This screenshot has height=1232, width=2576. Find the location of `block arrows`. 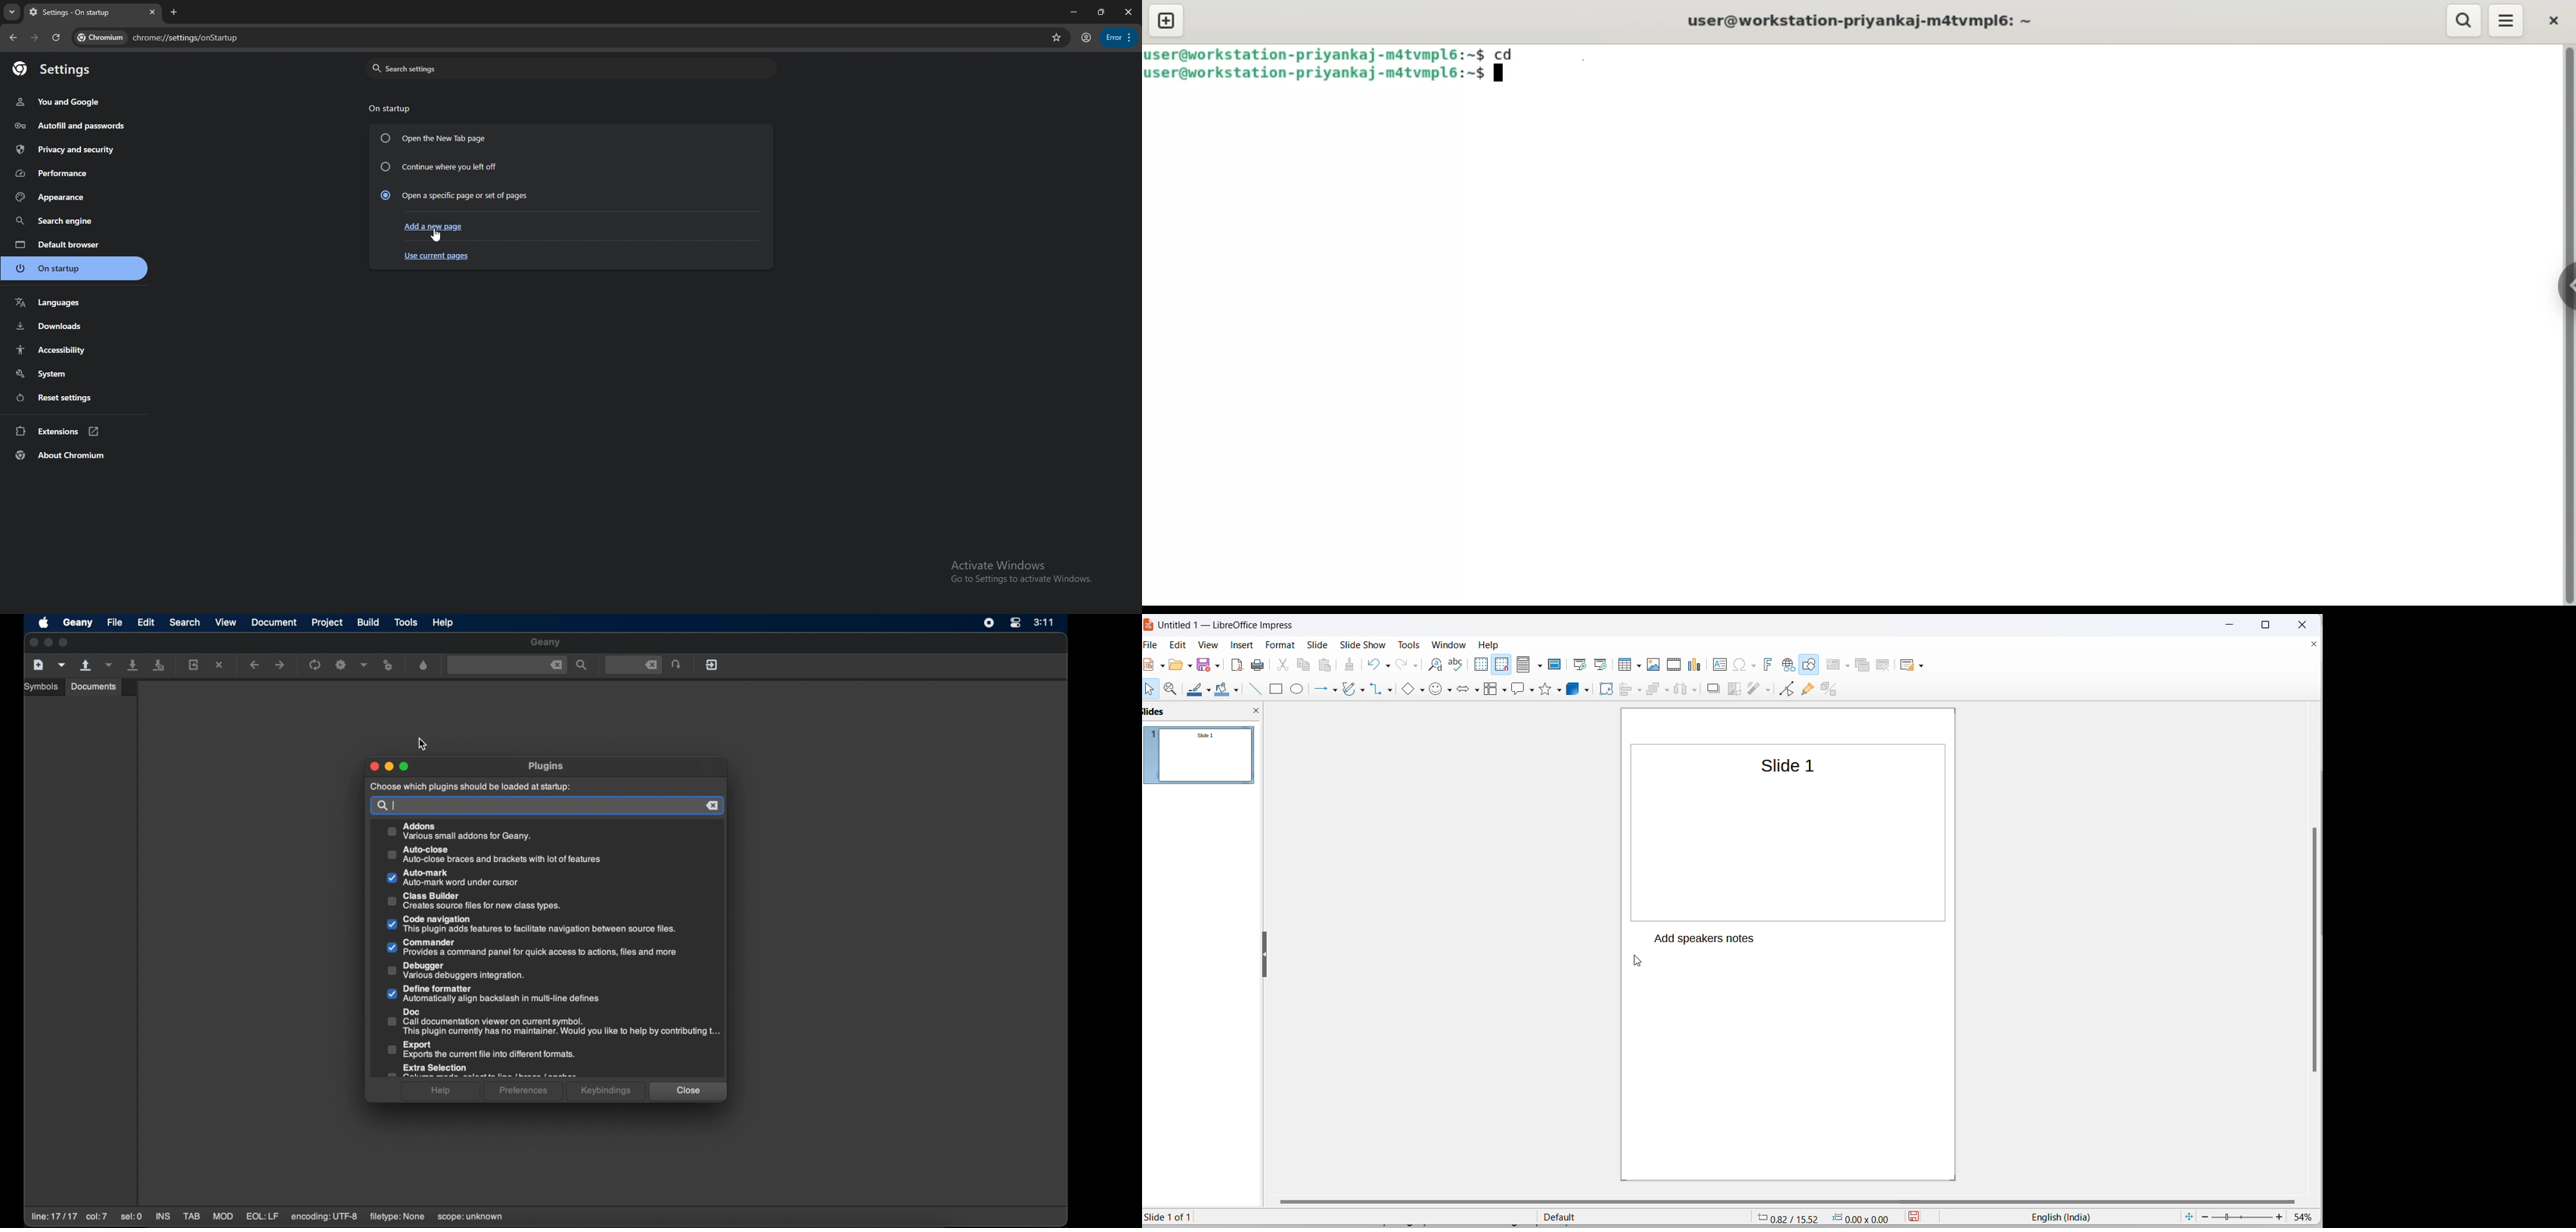

block arrows is located at coordinates (1465, 691).